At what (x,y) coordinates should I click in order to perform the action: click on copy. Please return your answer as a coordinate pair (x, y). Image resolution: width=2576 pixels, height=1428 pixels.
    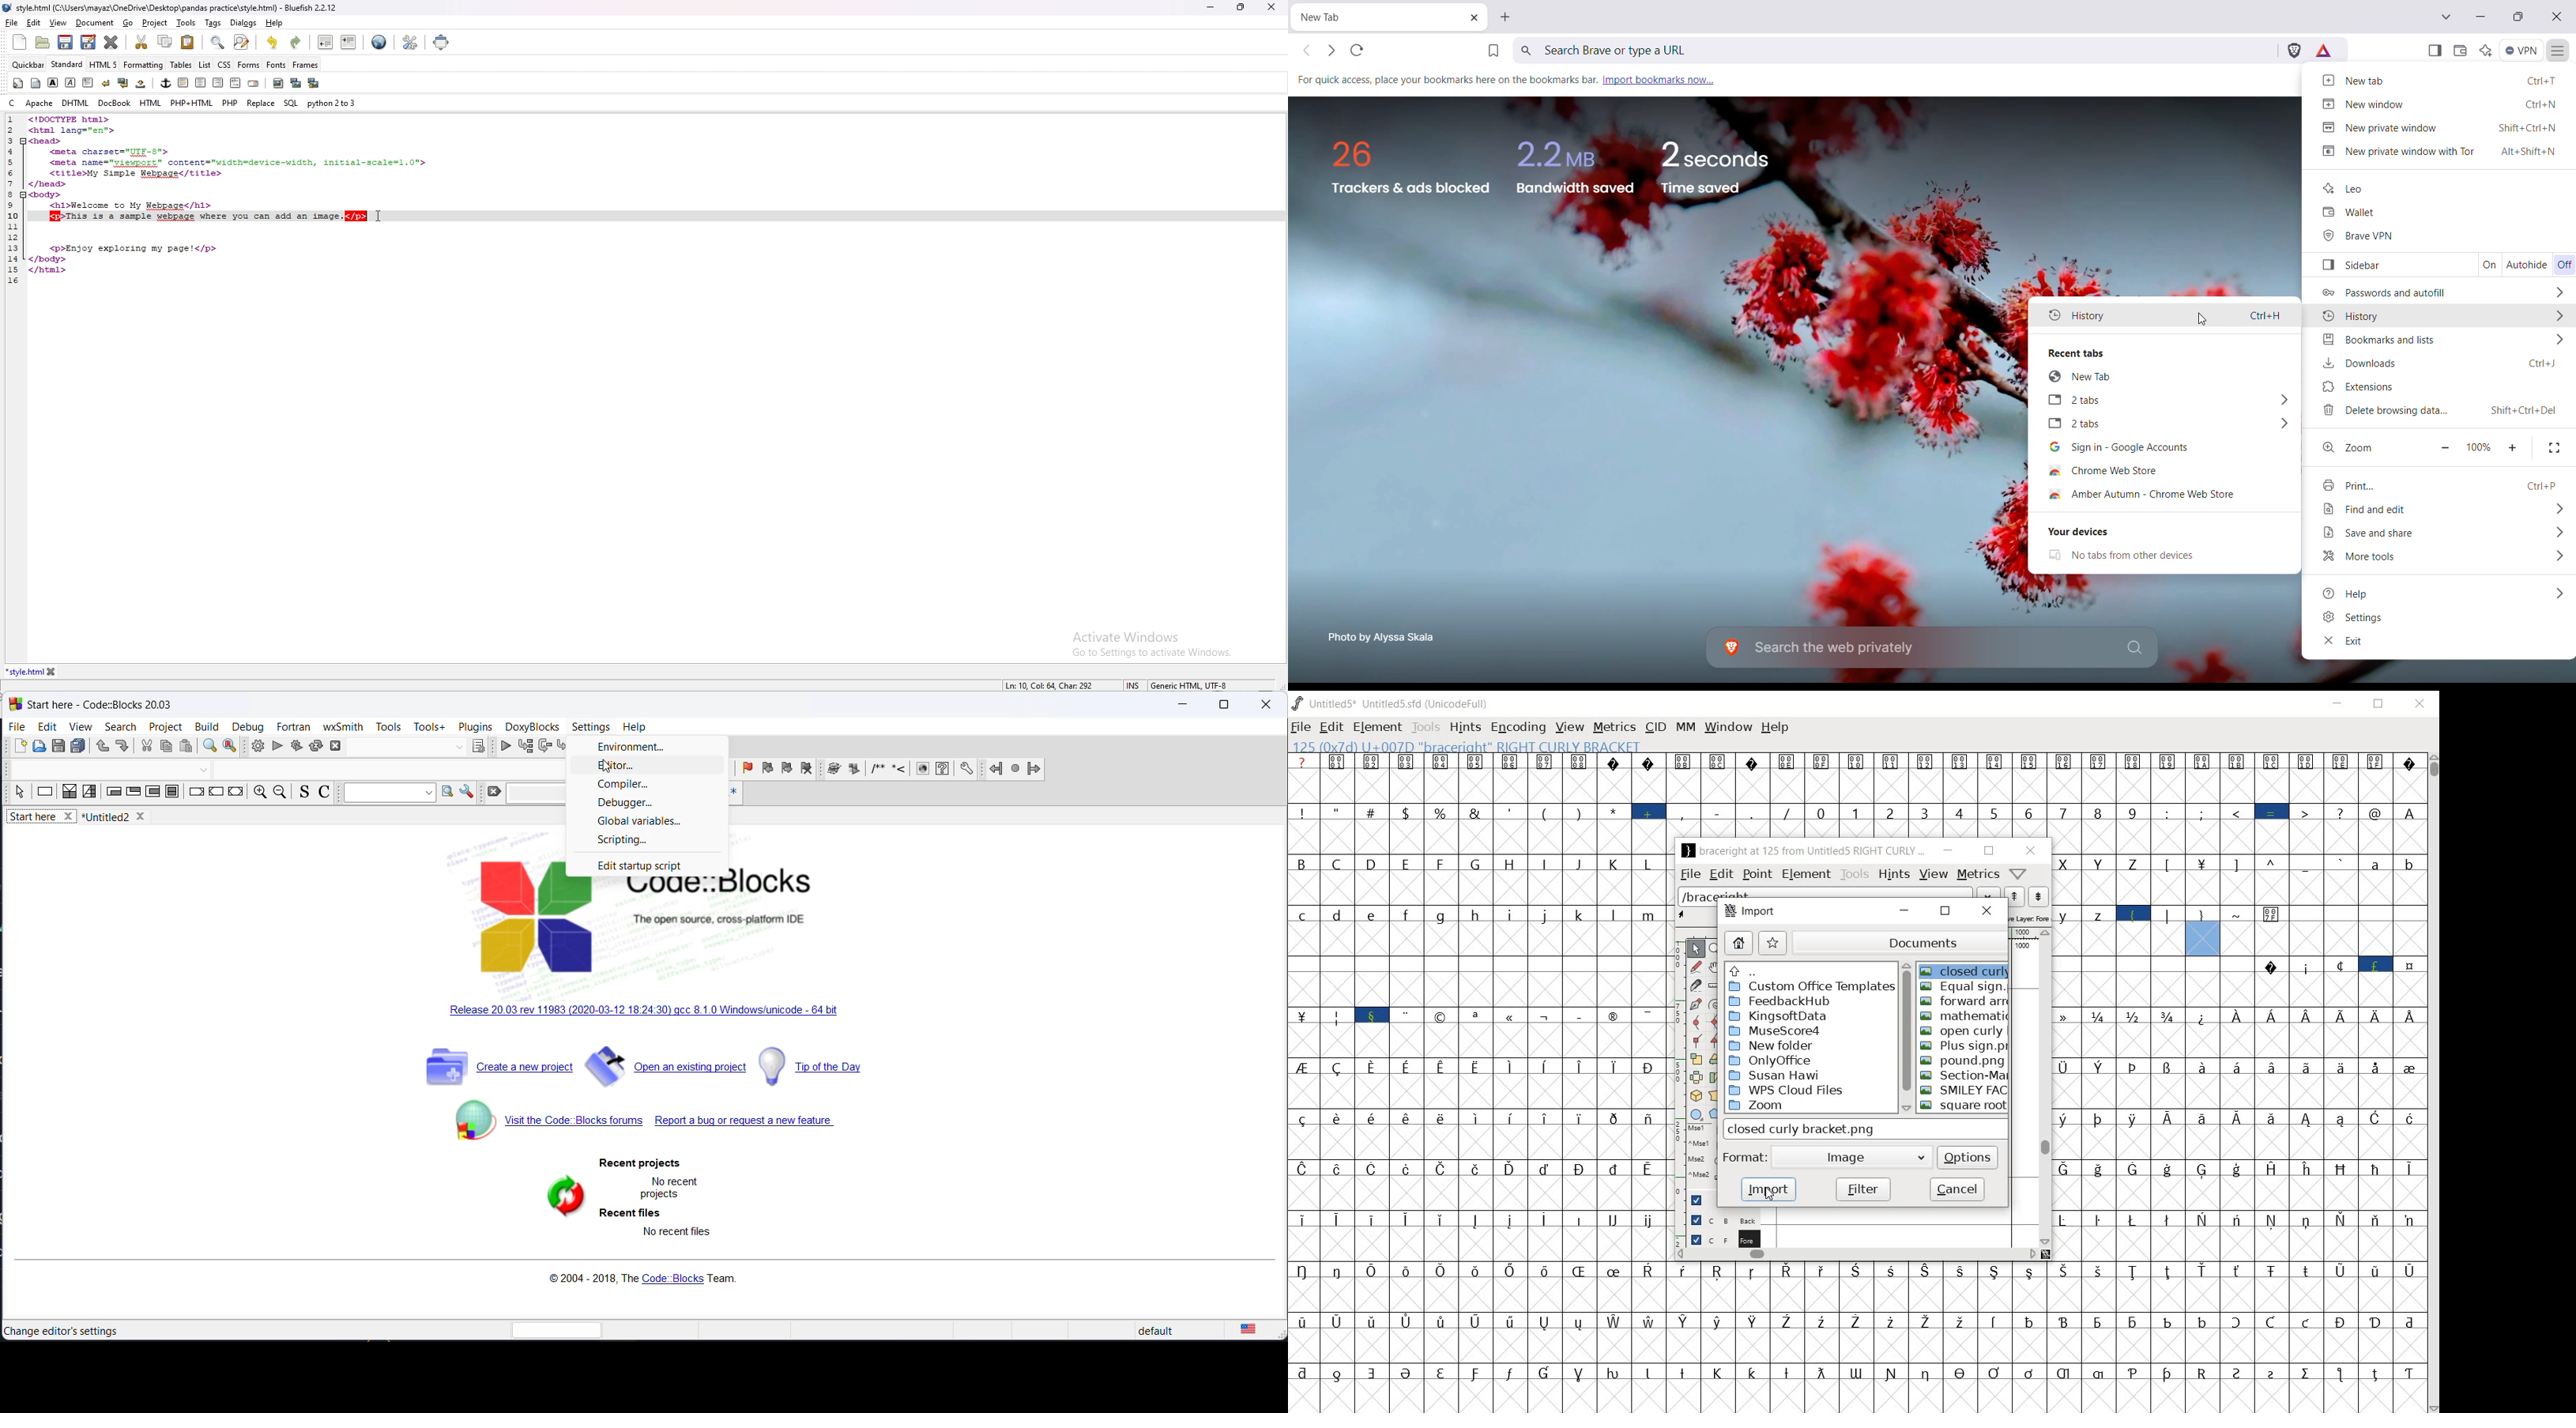
    Looking at the image, I should click on (165, 748).